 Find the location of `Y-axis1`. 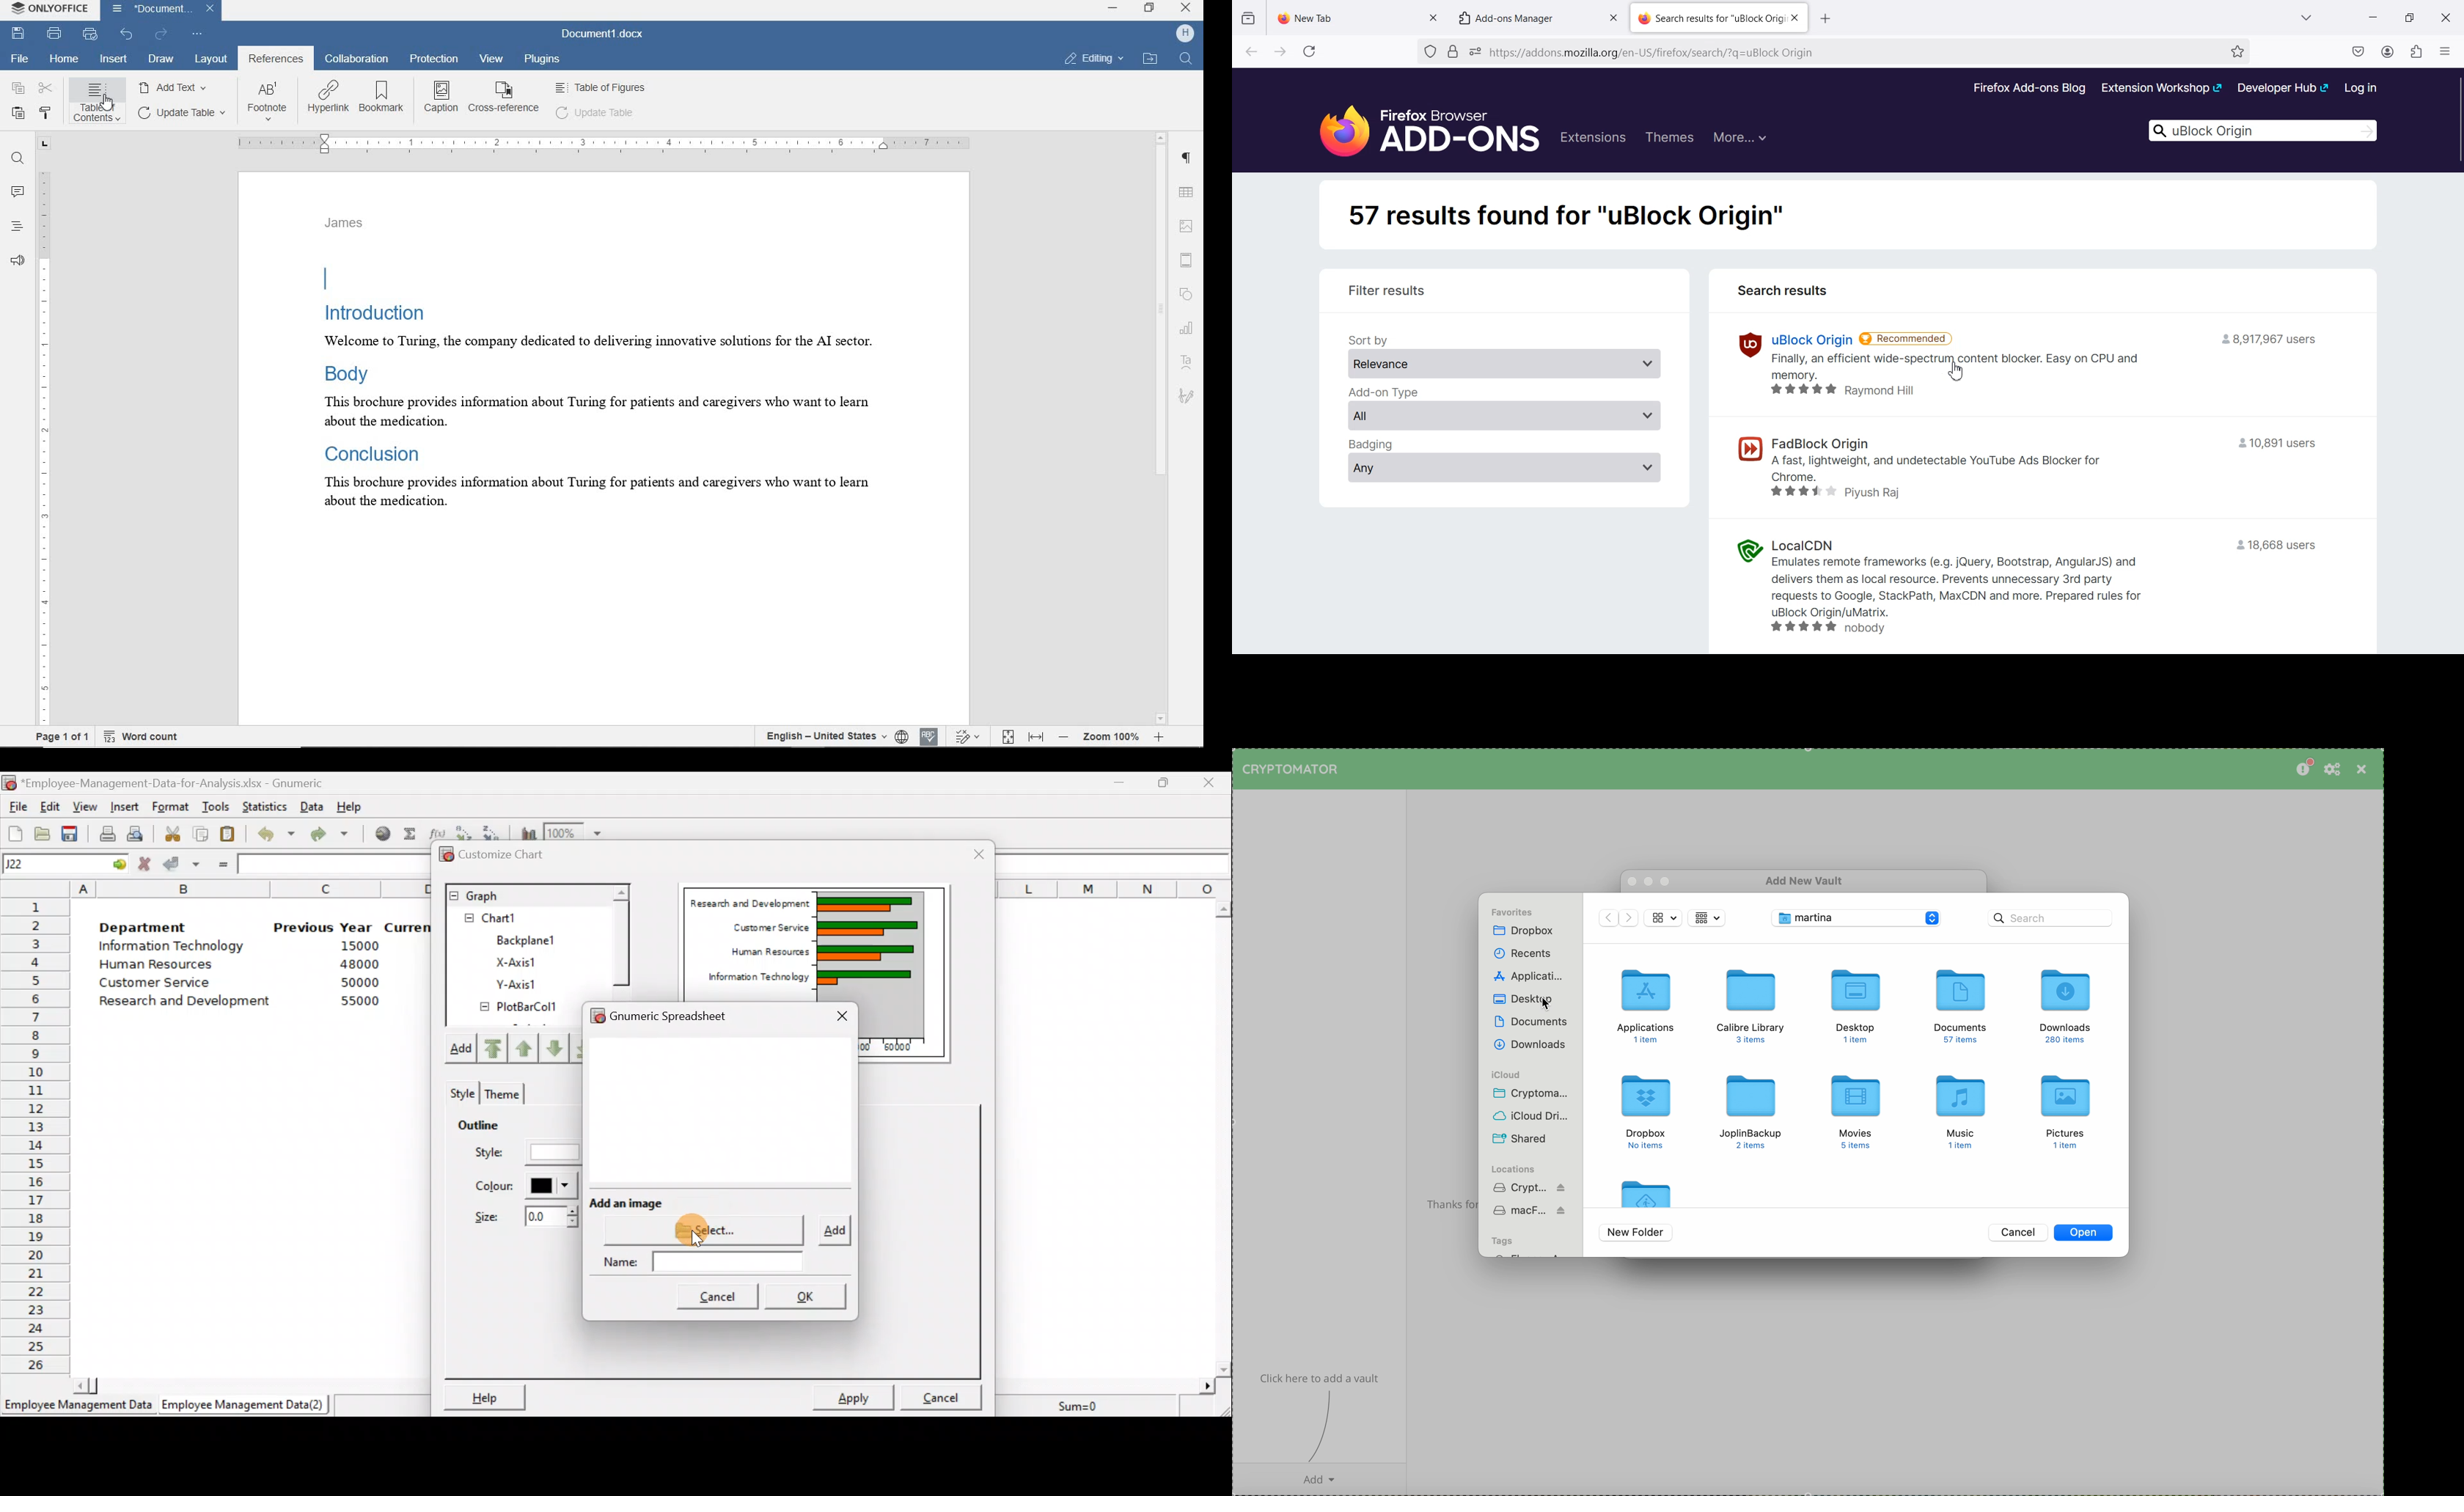

Y-axis1 is located at coordinates (515, 986).